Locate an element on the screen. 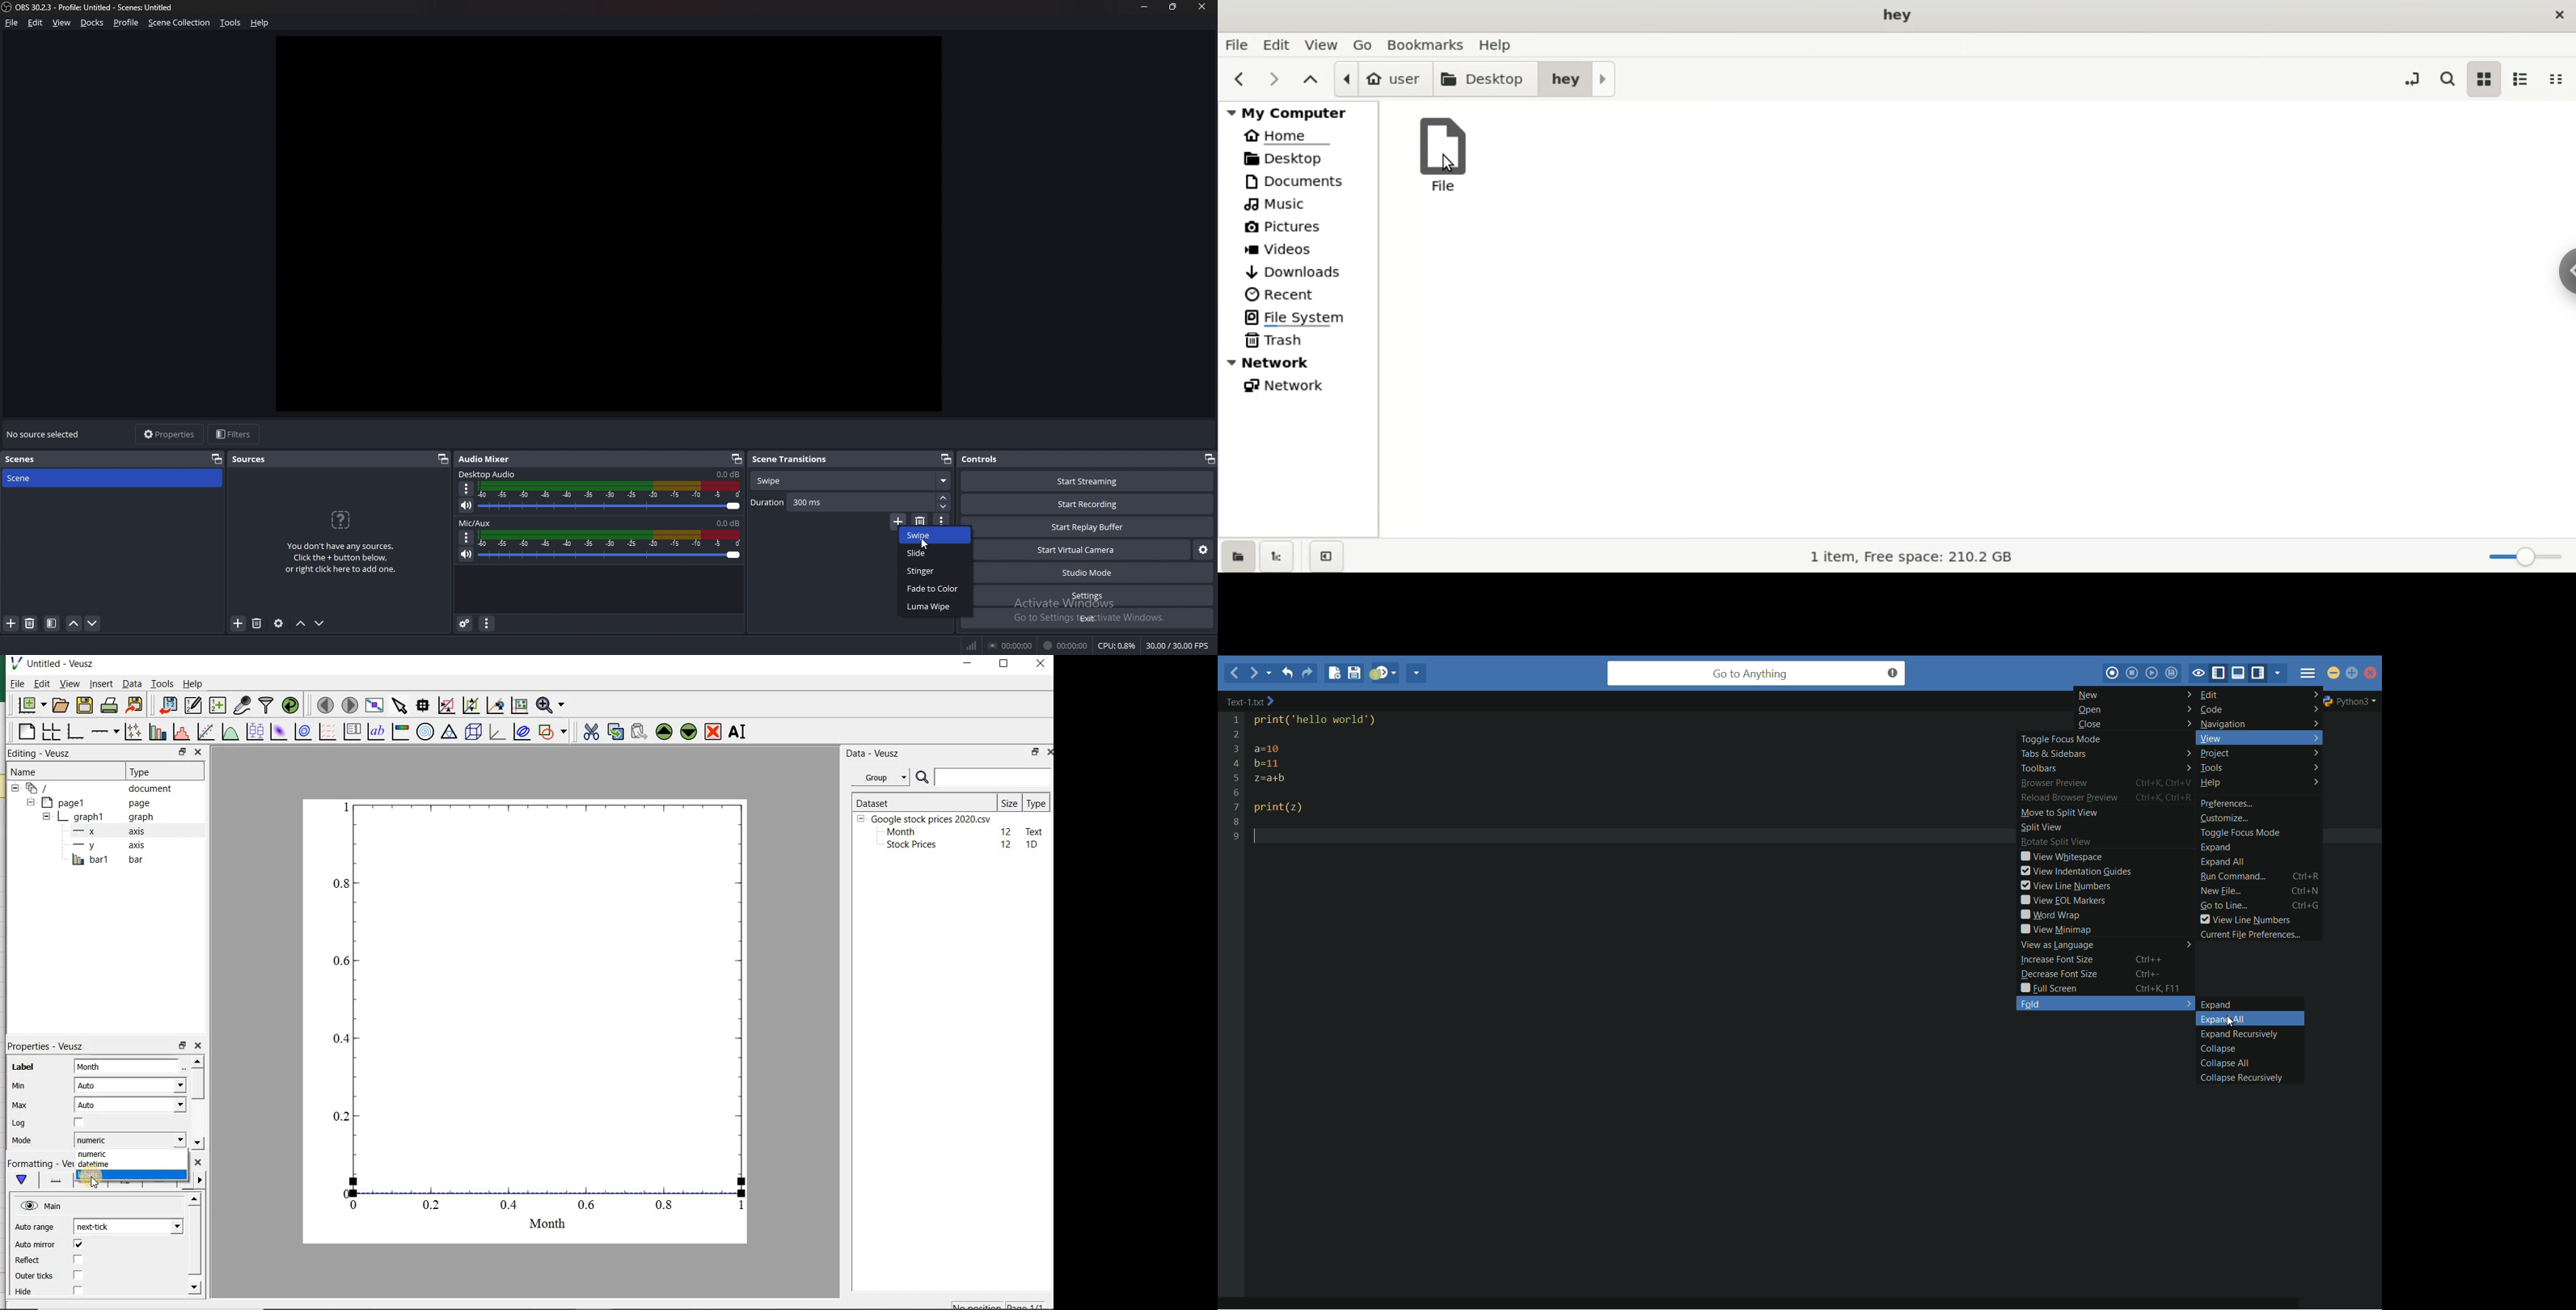  text is located at coordinates (1033, 831).